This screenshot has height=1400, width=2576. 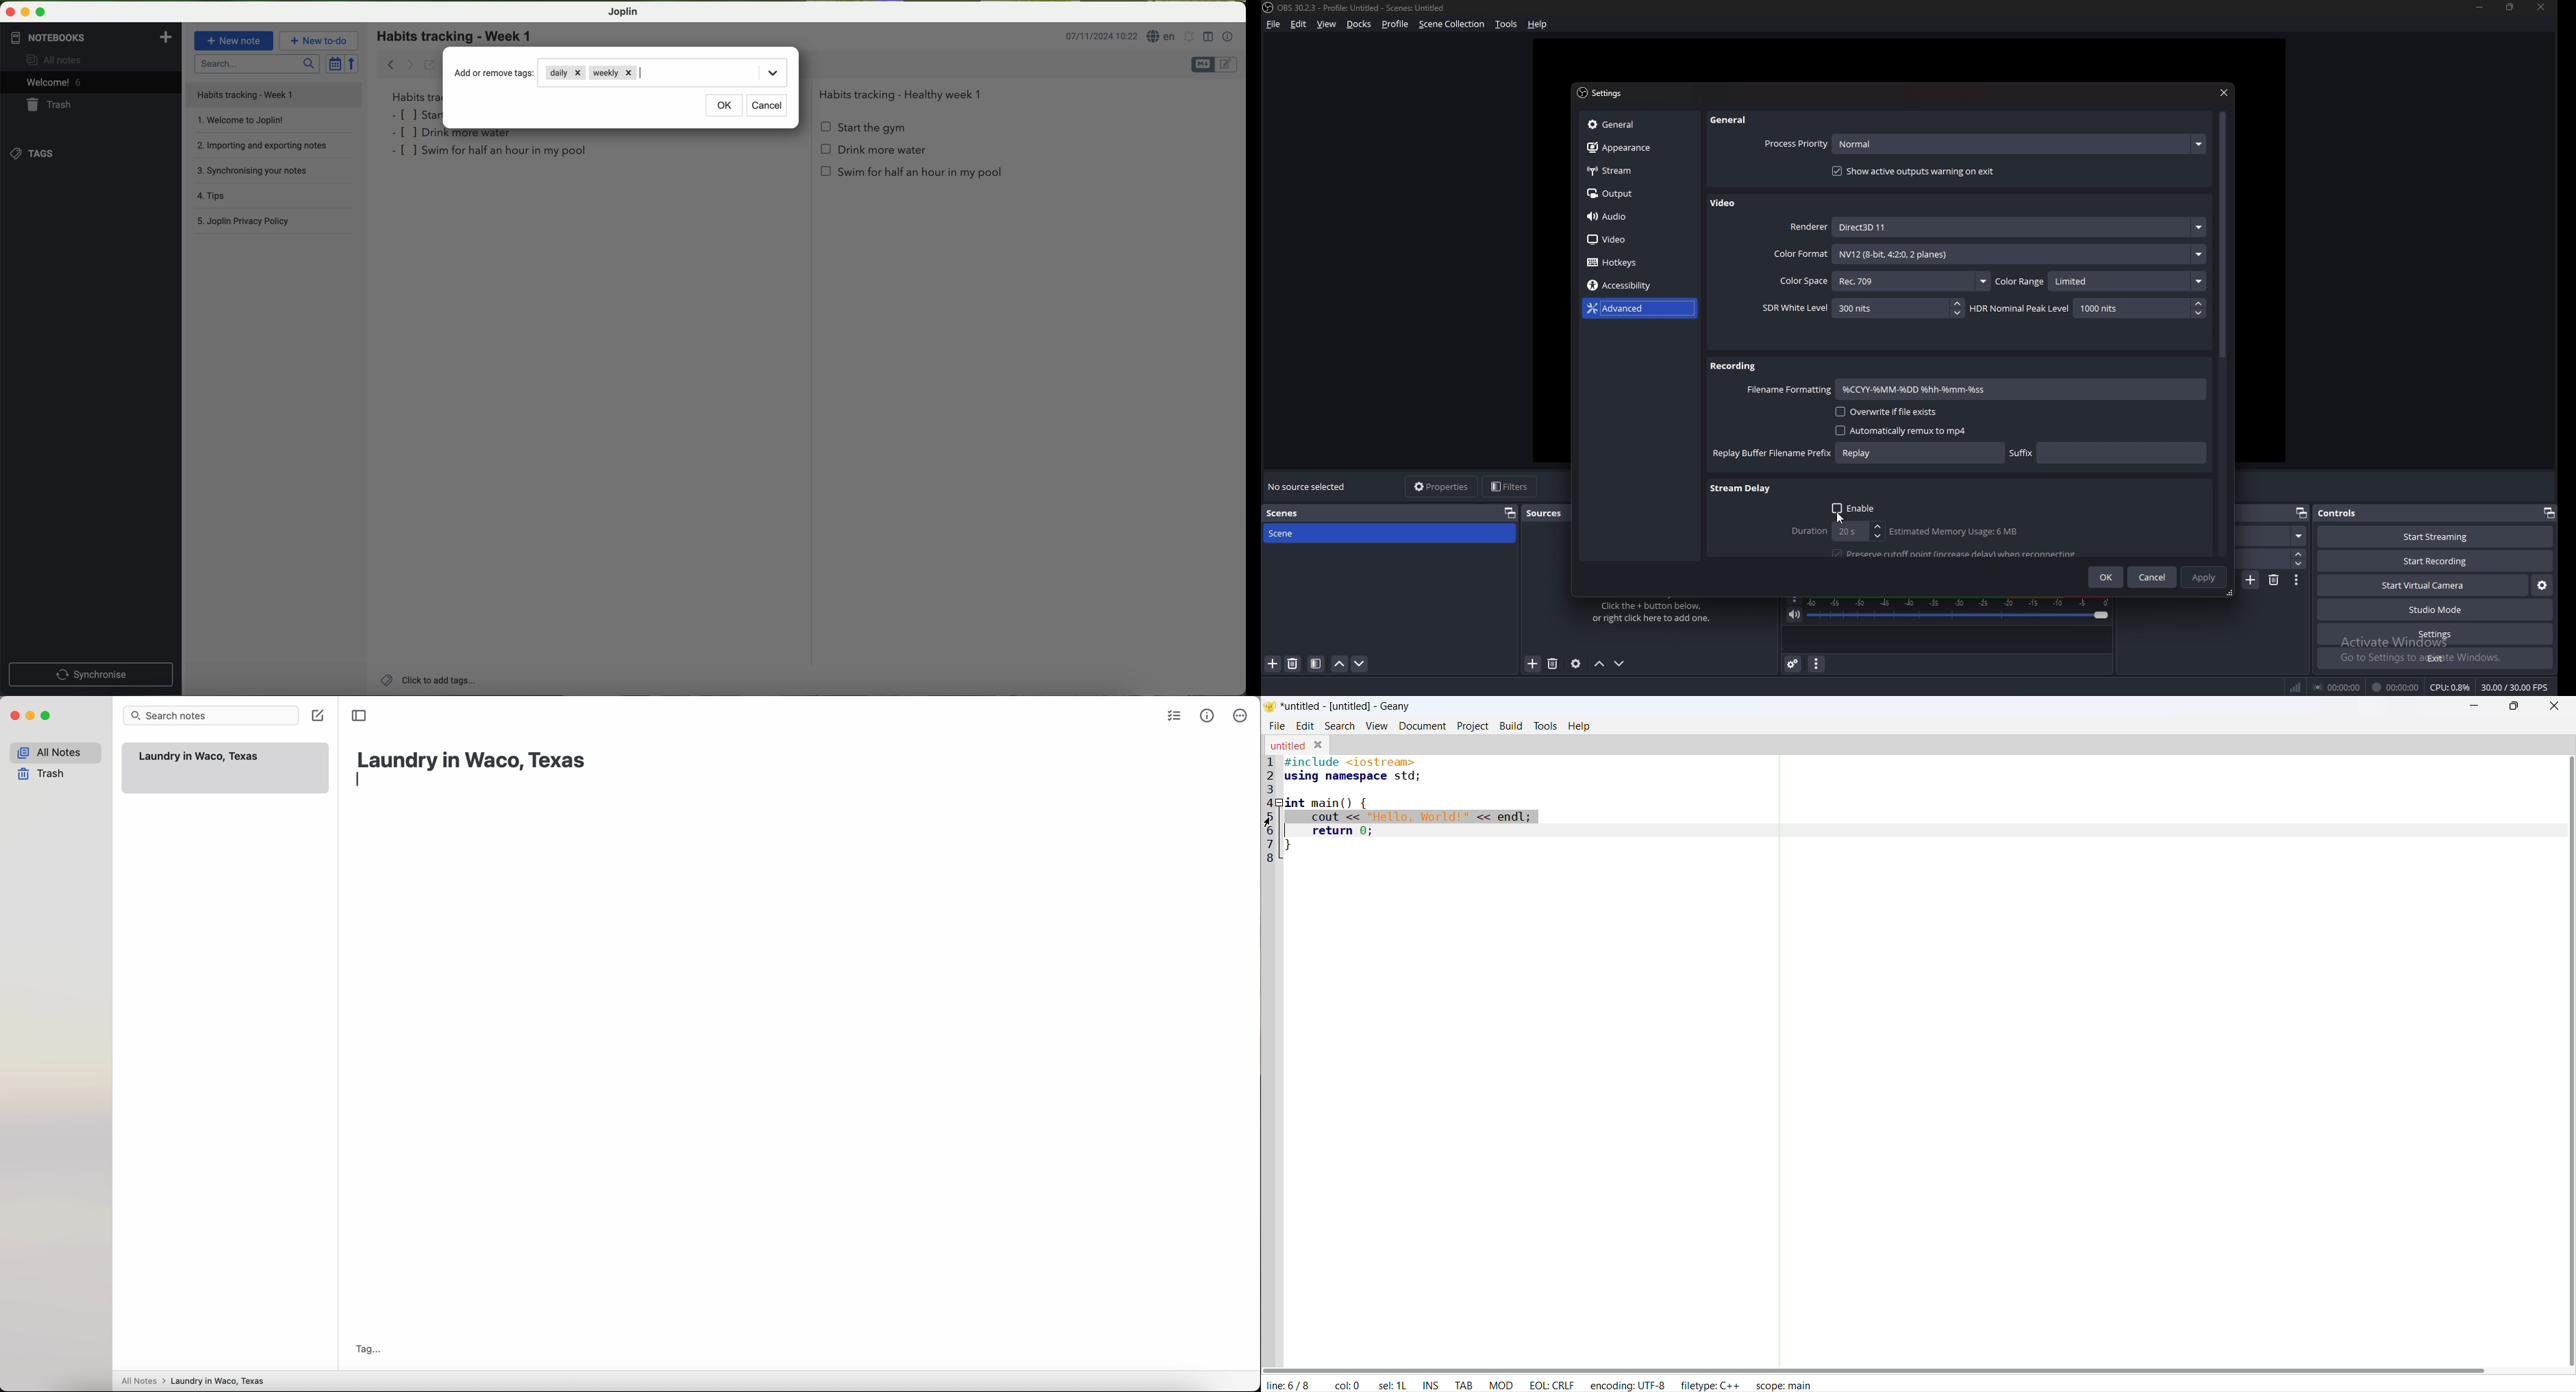 What do you see at coordinates (2480, 6) in the screenshot?
I see `minimize` at bounding box center [2480, 6].